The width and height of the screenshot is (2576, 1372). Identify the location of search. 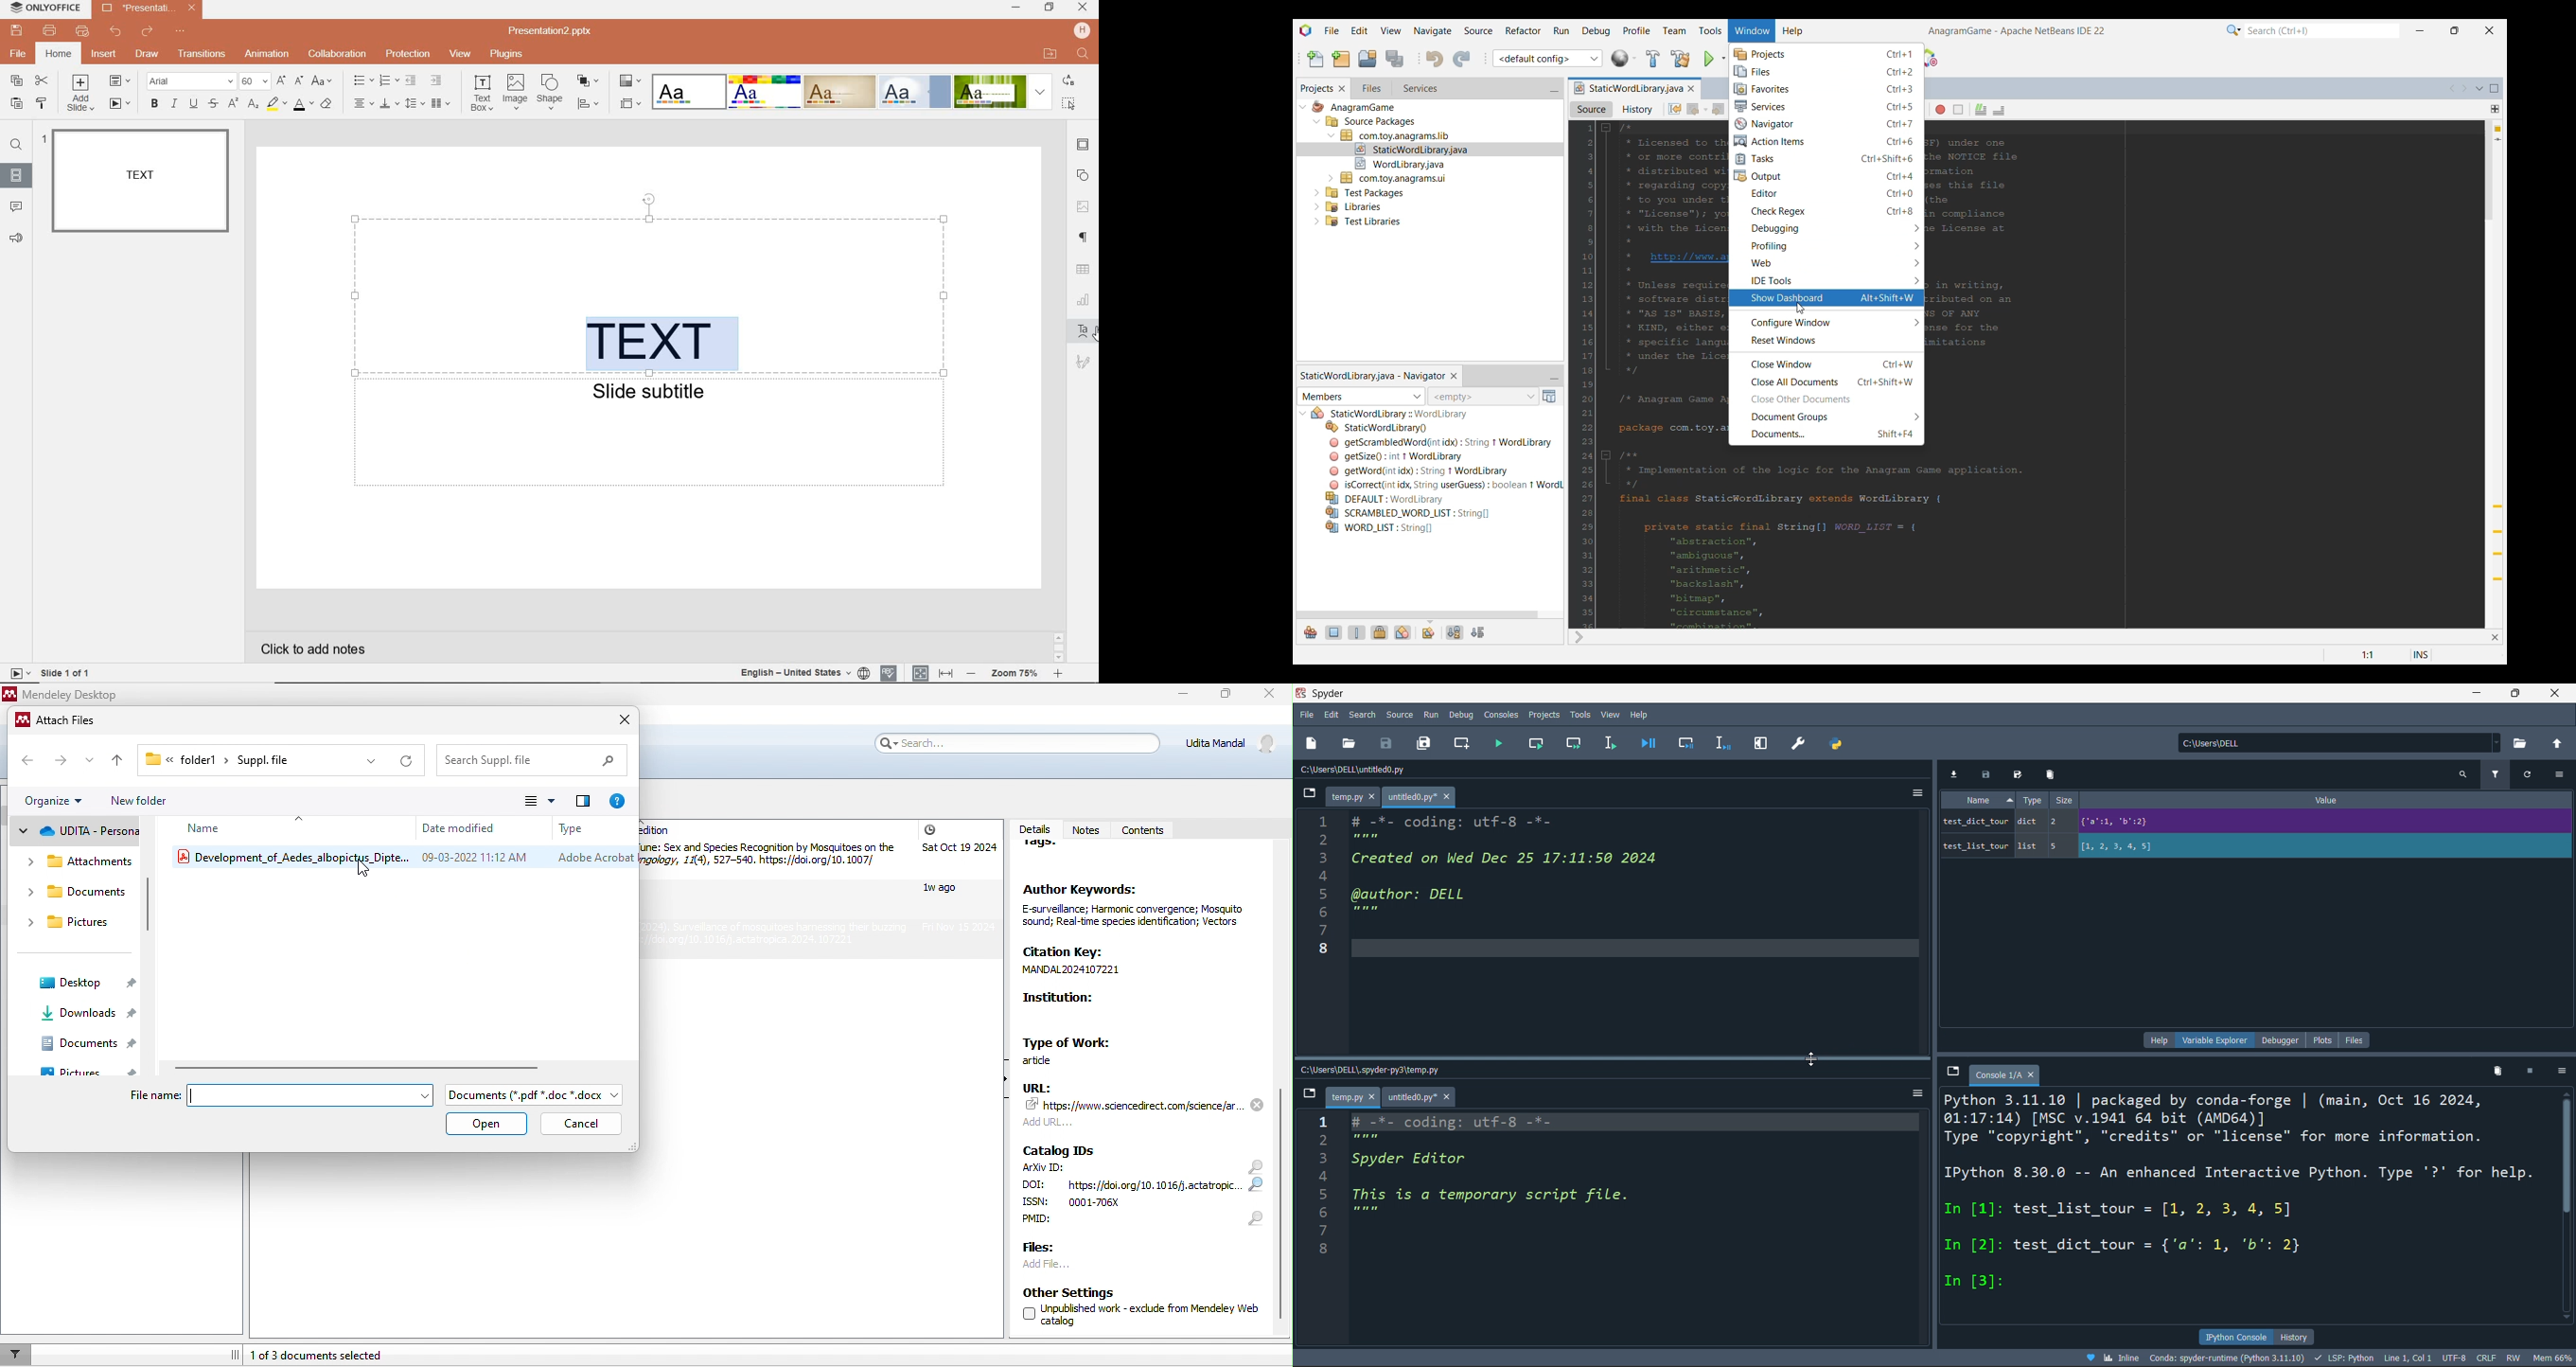
(1362, 714).